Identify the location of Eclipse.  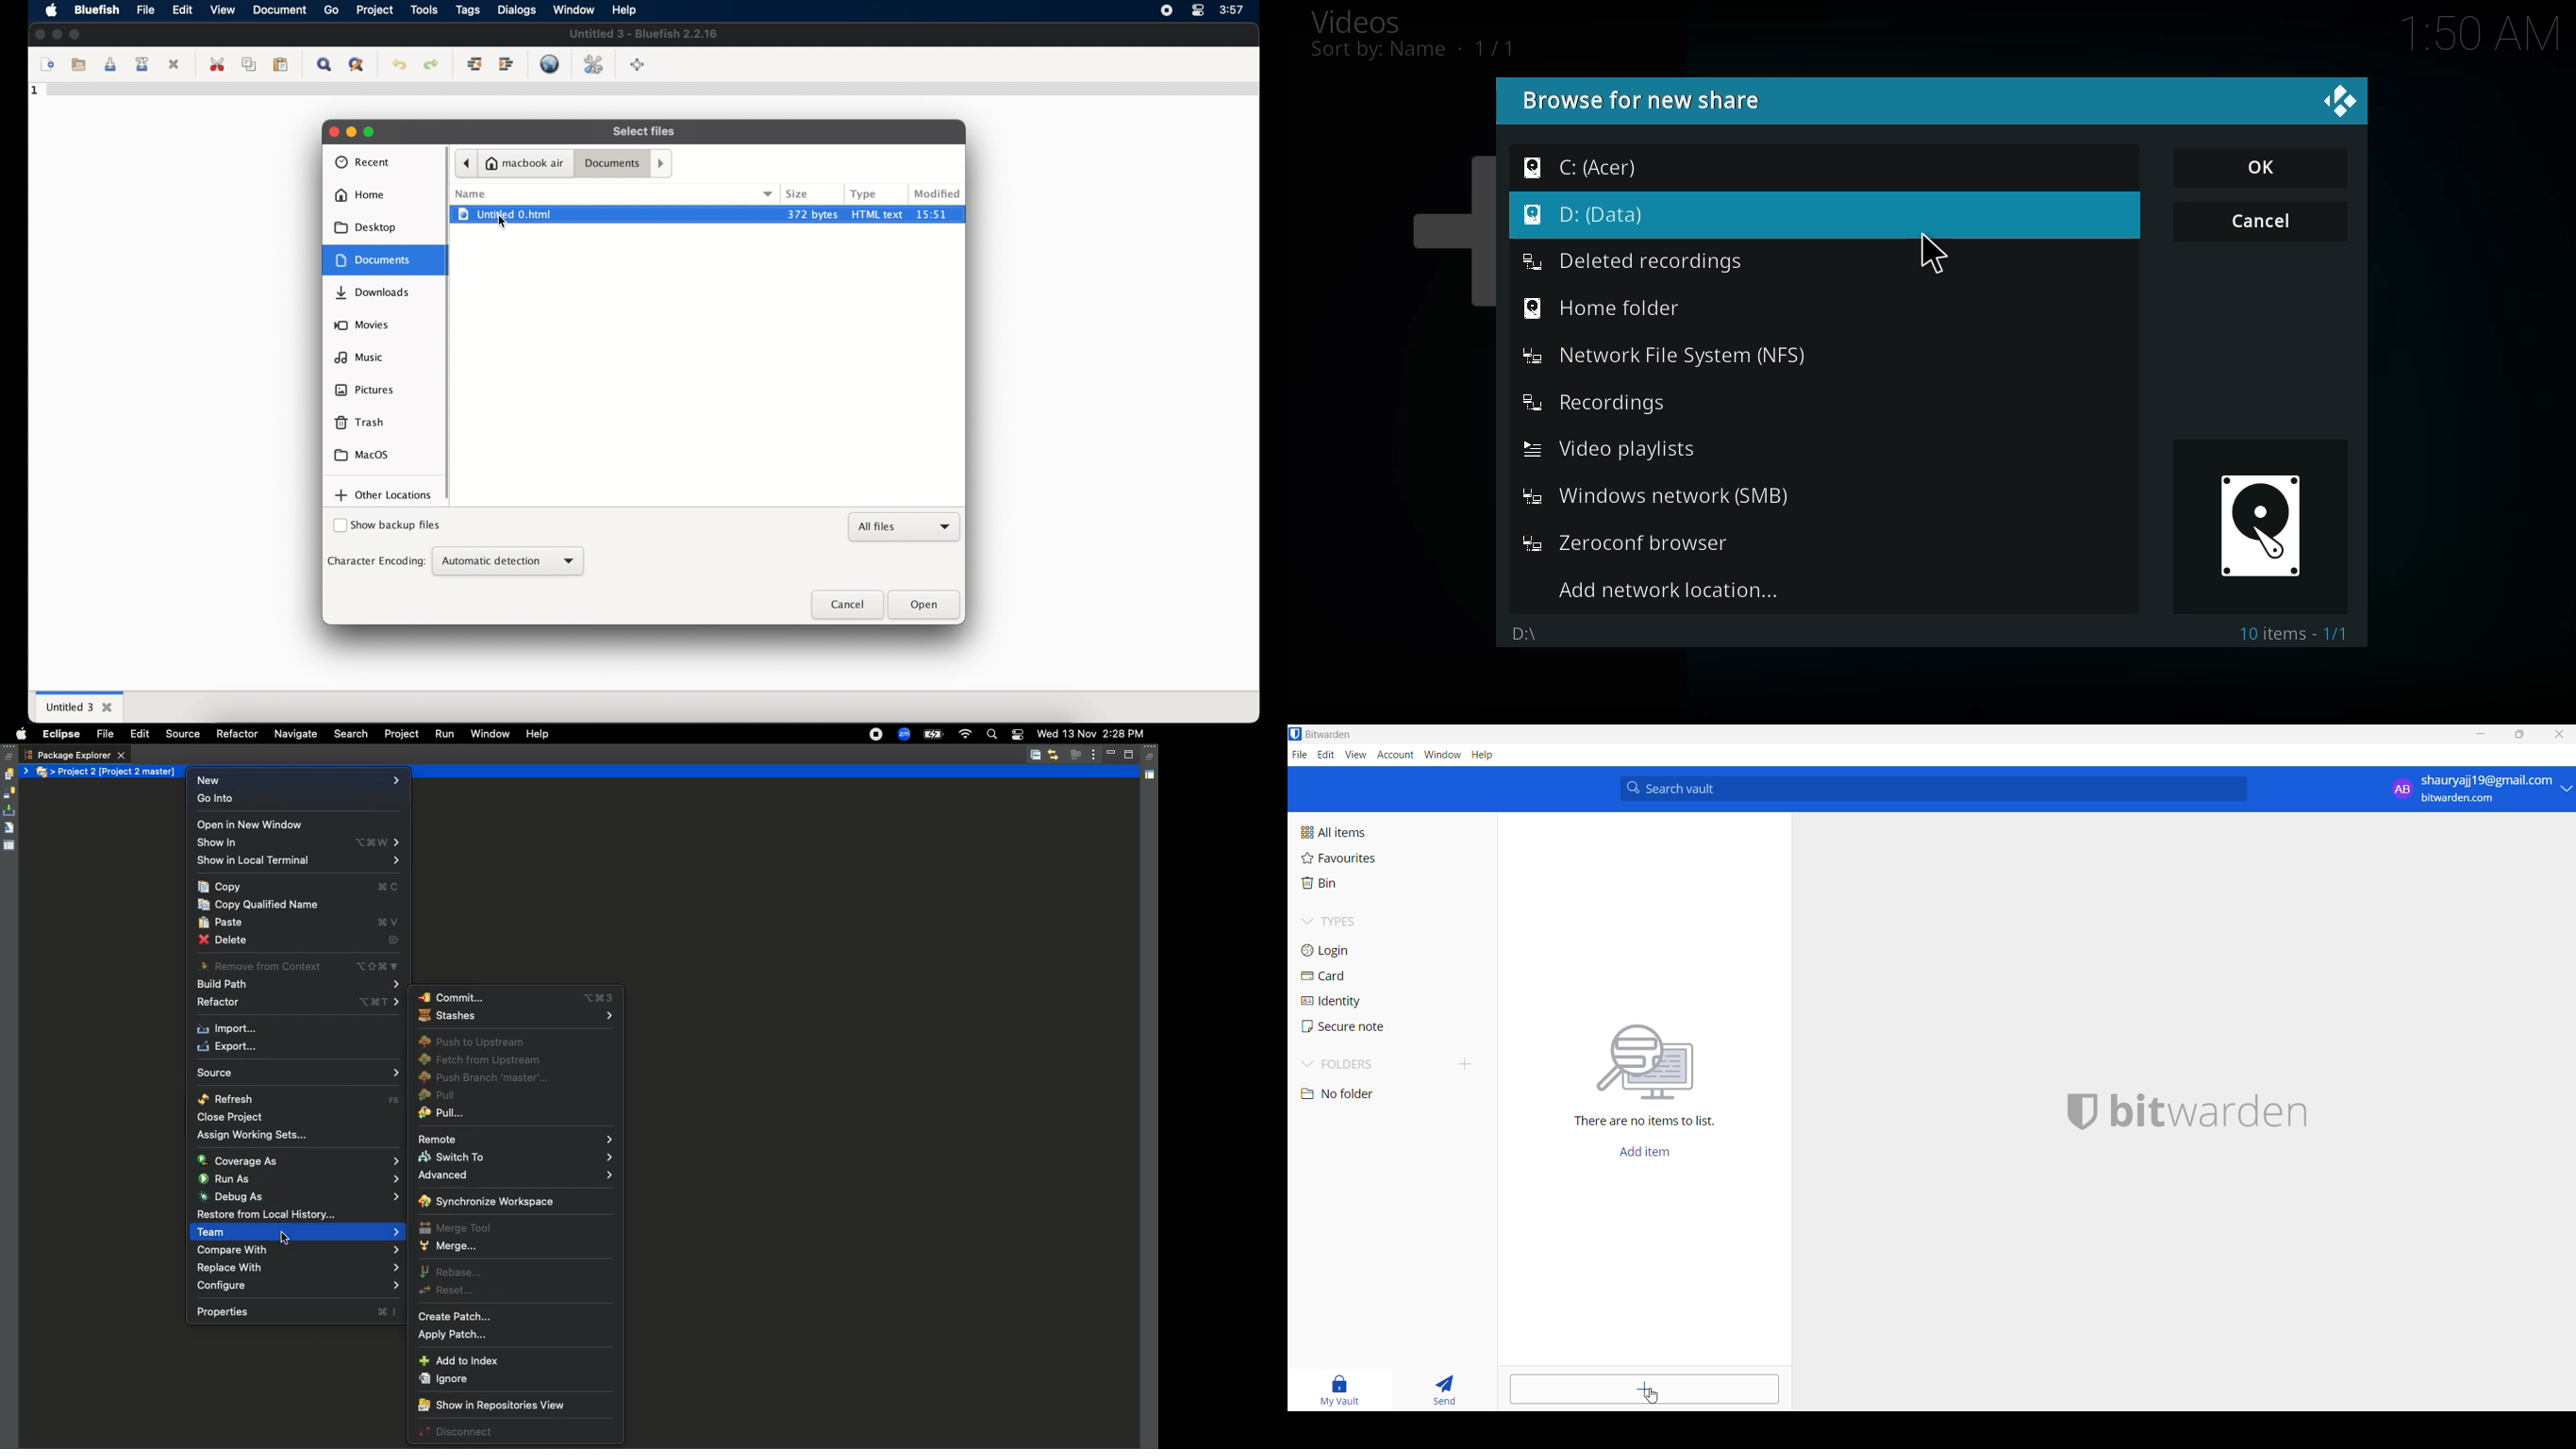
(60, 734).